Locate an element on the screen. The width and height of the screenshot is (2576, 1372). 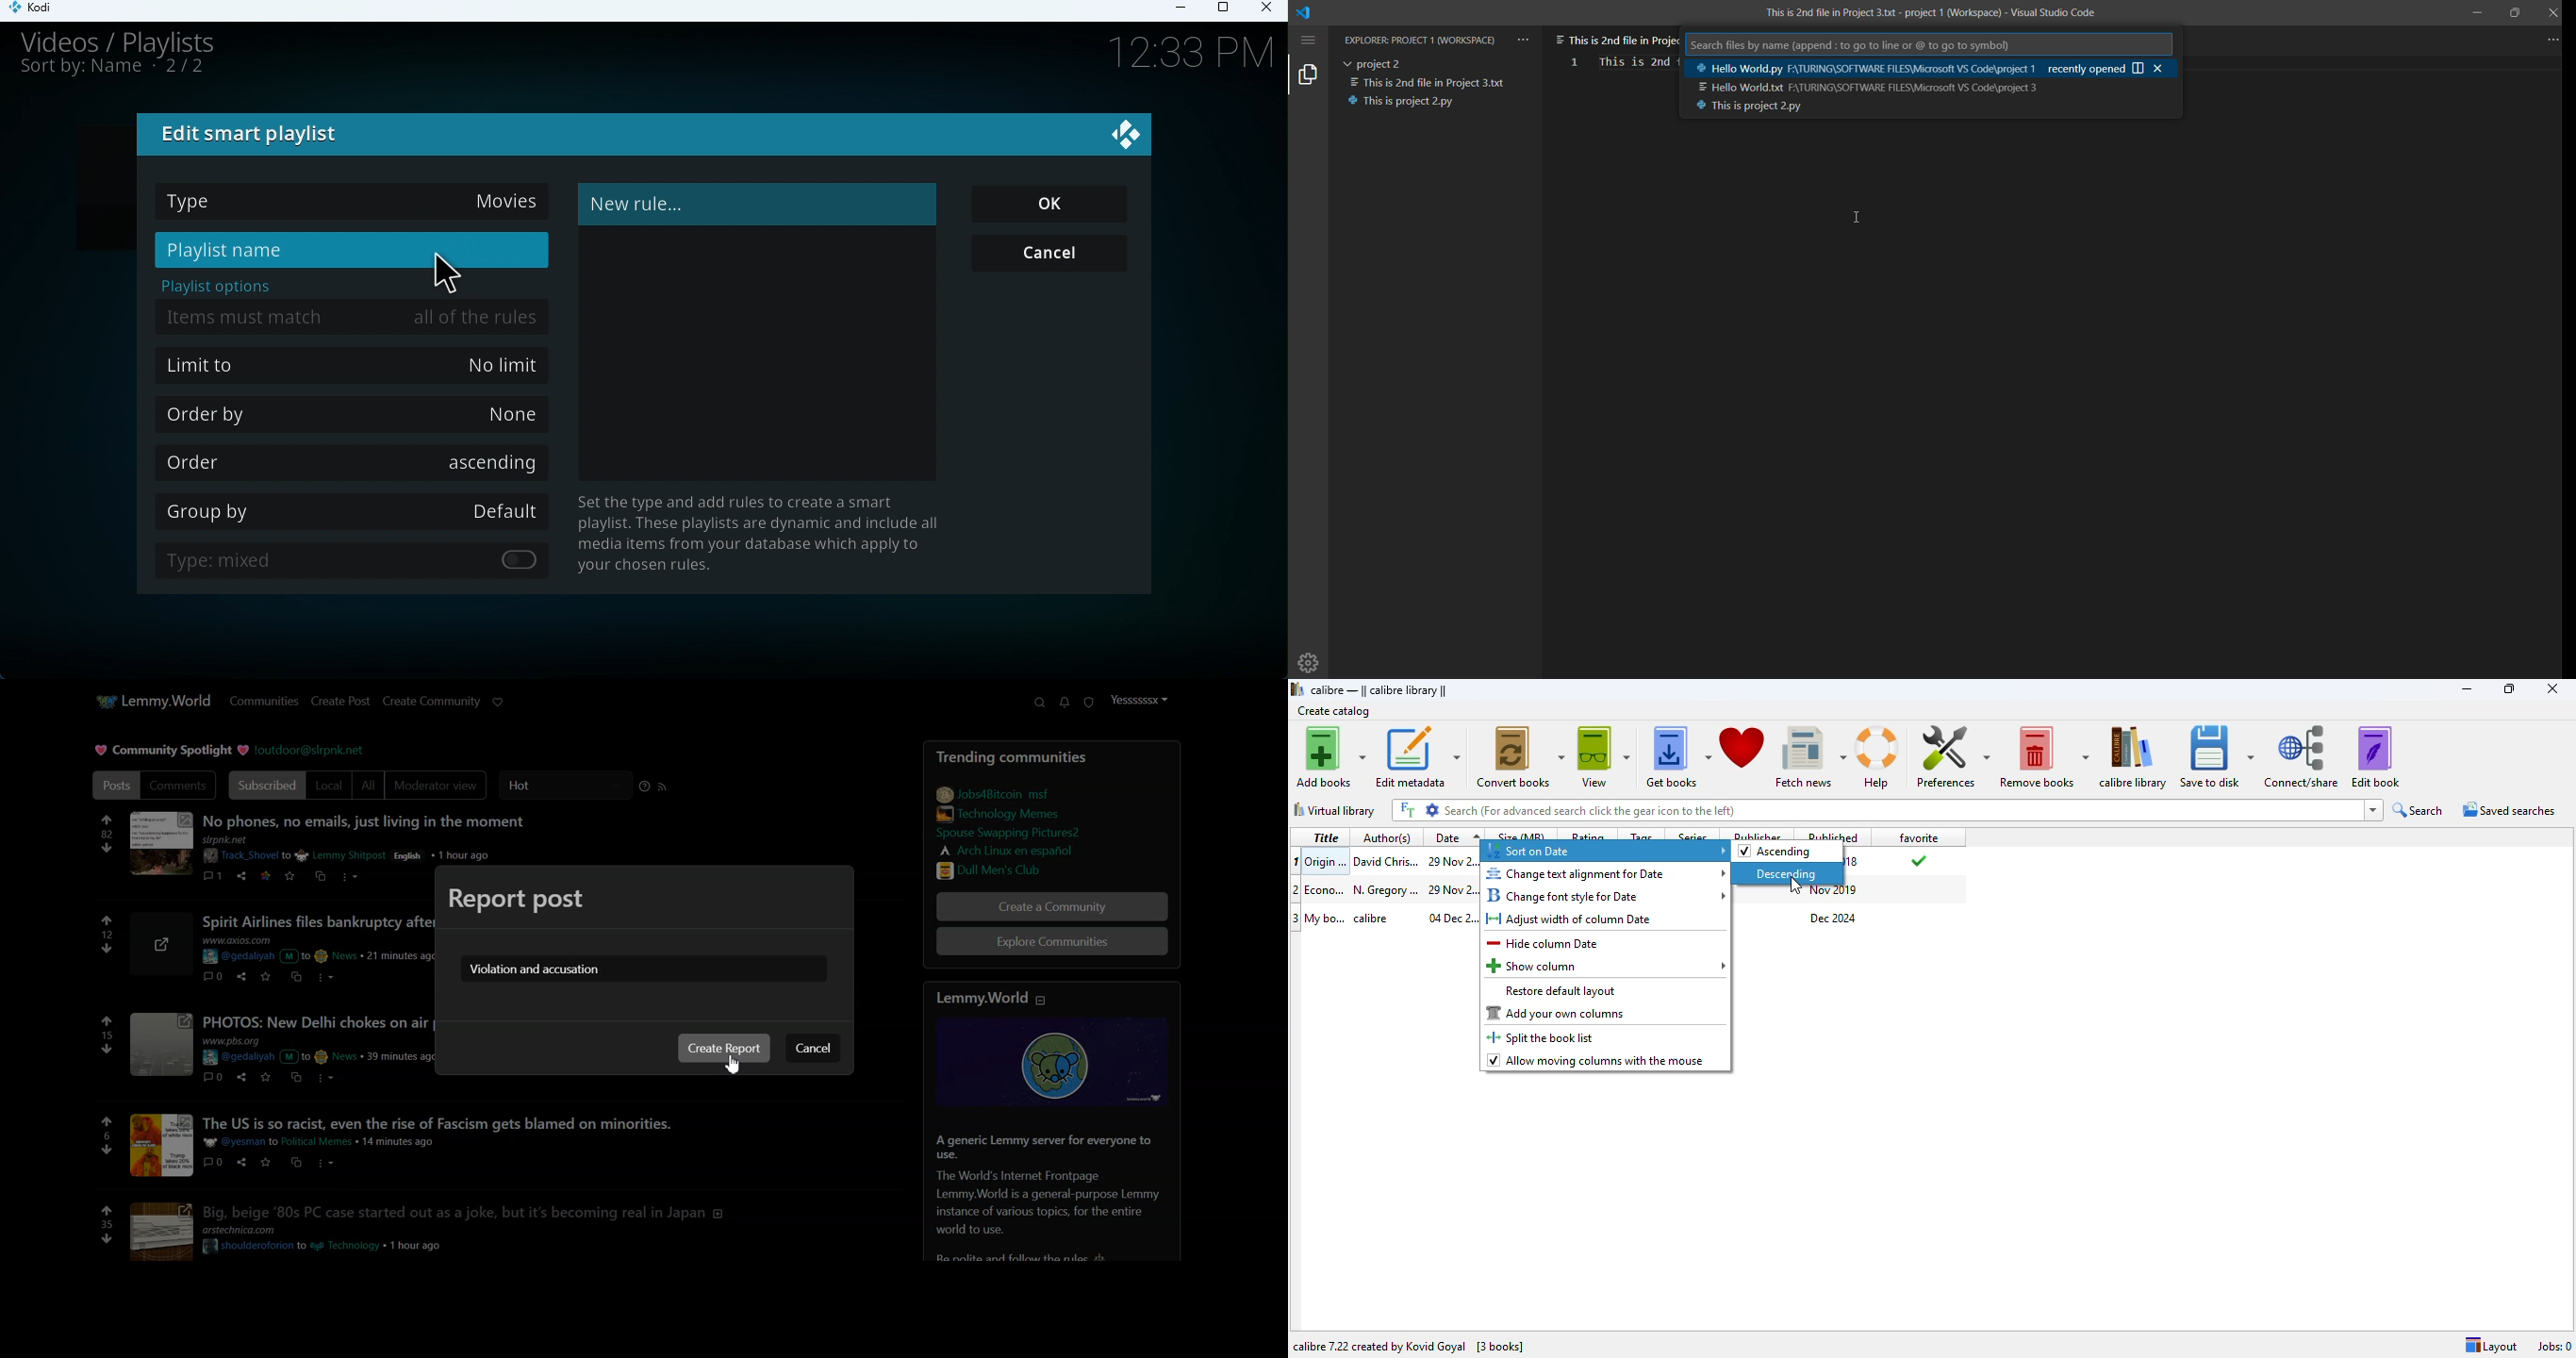
Hello World.ovy FATURING\SOFTWARE FILES\Microsoft VS Code\proiect 1 recently opened is located at coordinates (1906, 68).